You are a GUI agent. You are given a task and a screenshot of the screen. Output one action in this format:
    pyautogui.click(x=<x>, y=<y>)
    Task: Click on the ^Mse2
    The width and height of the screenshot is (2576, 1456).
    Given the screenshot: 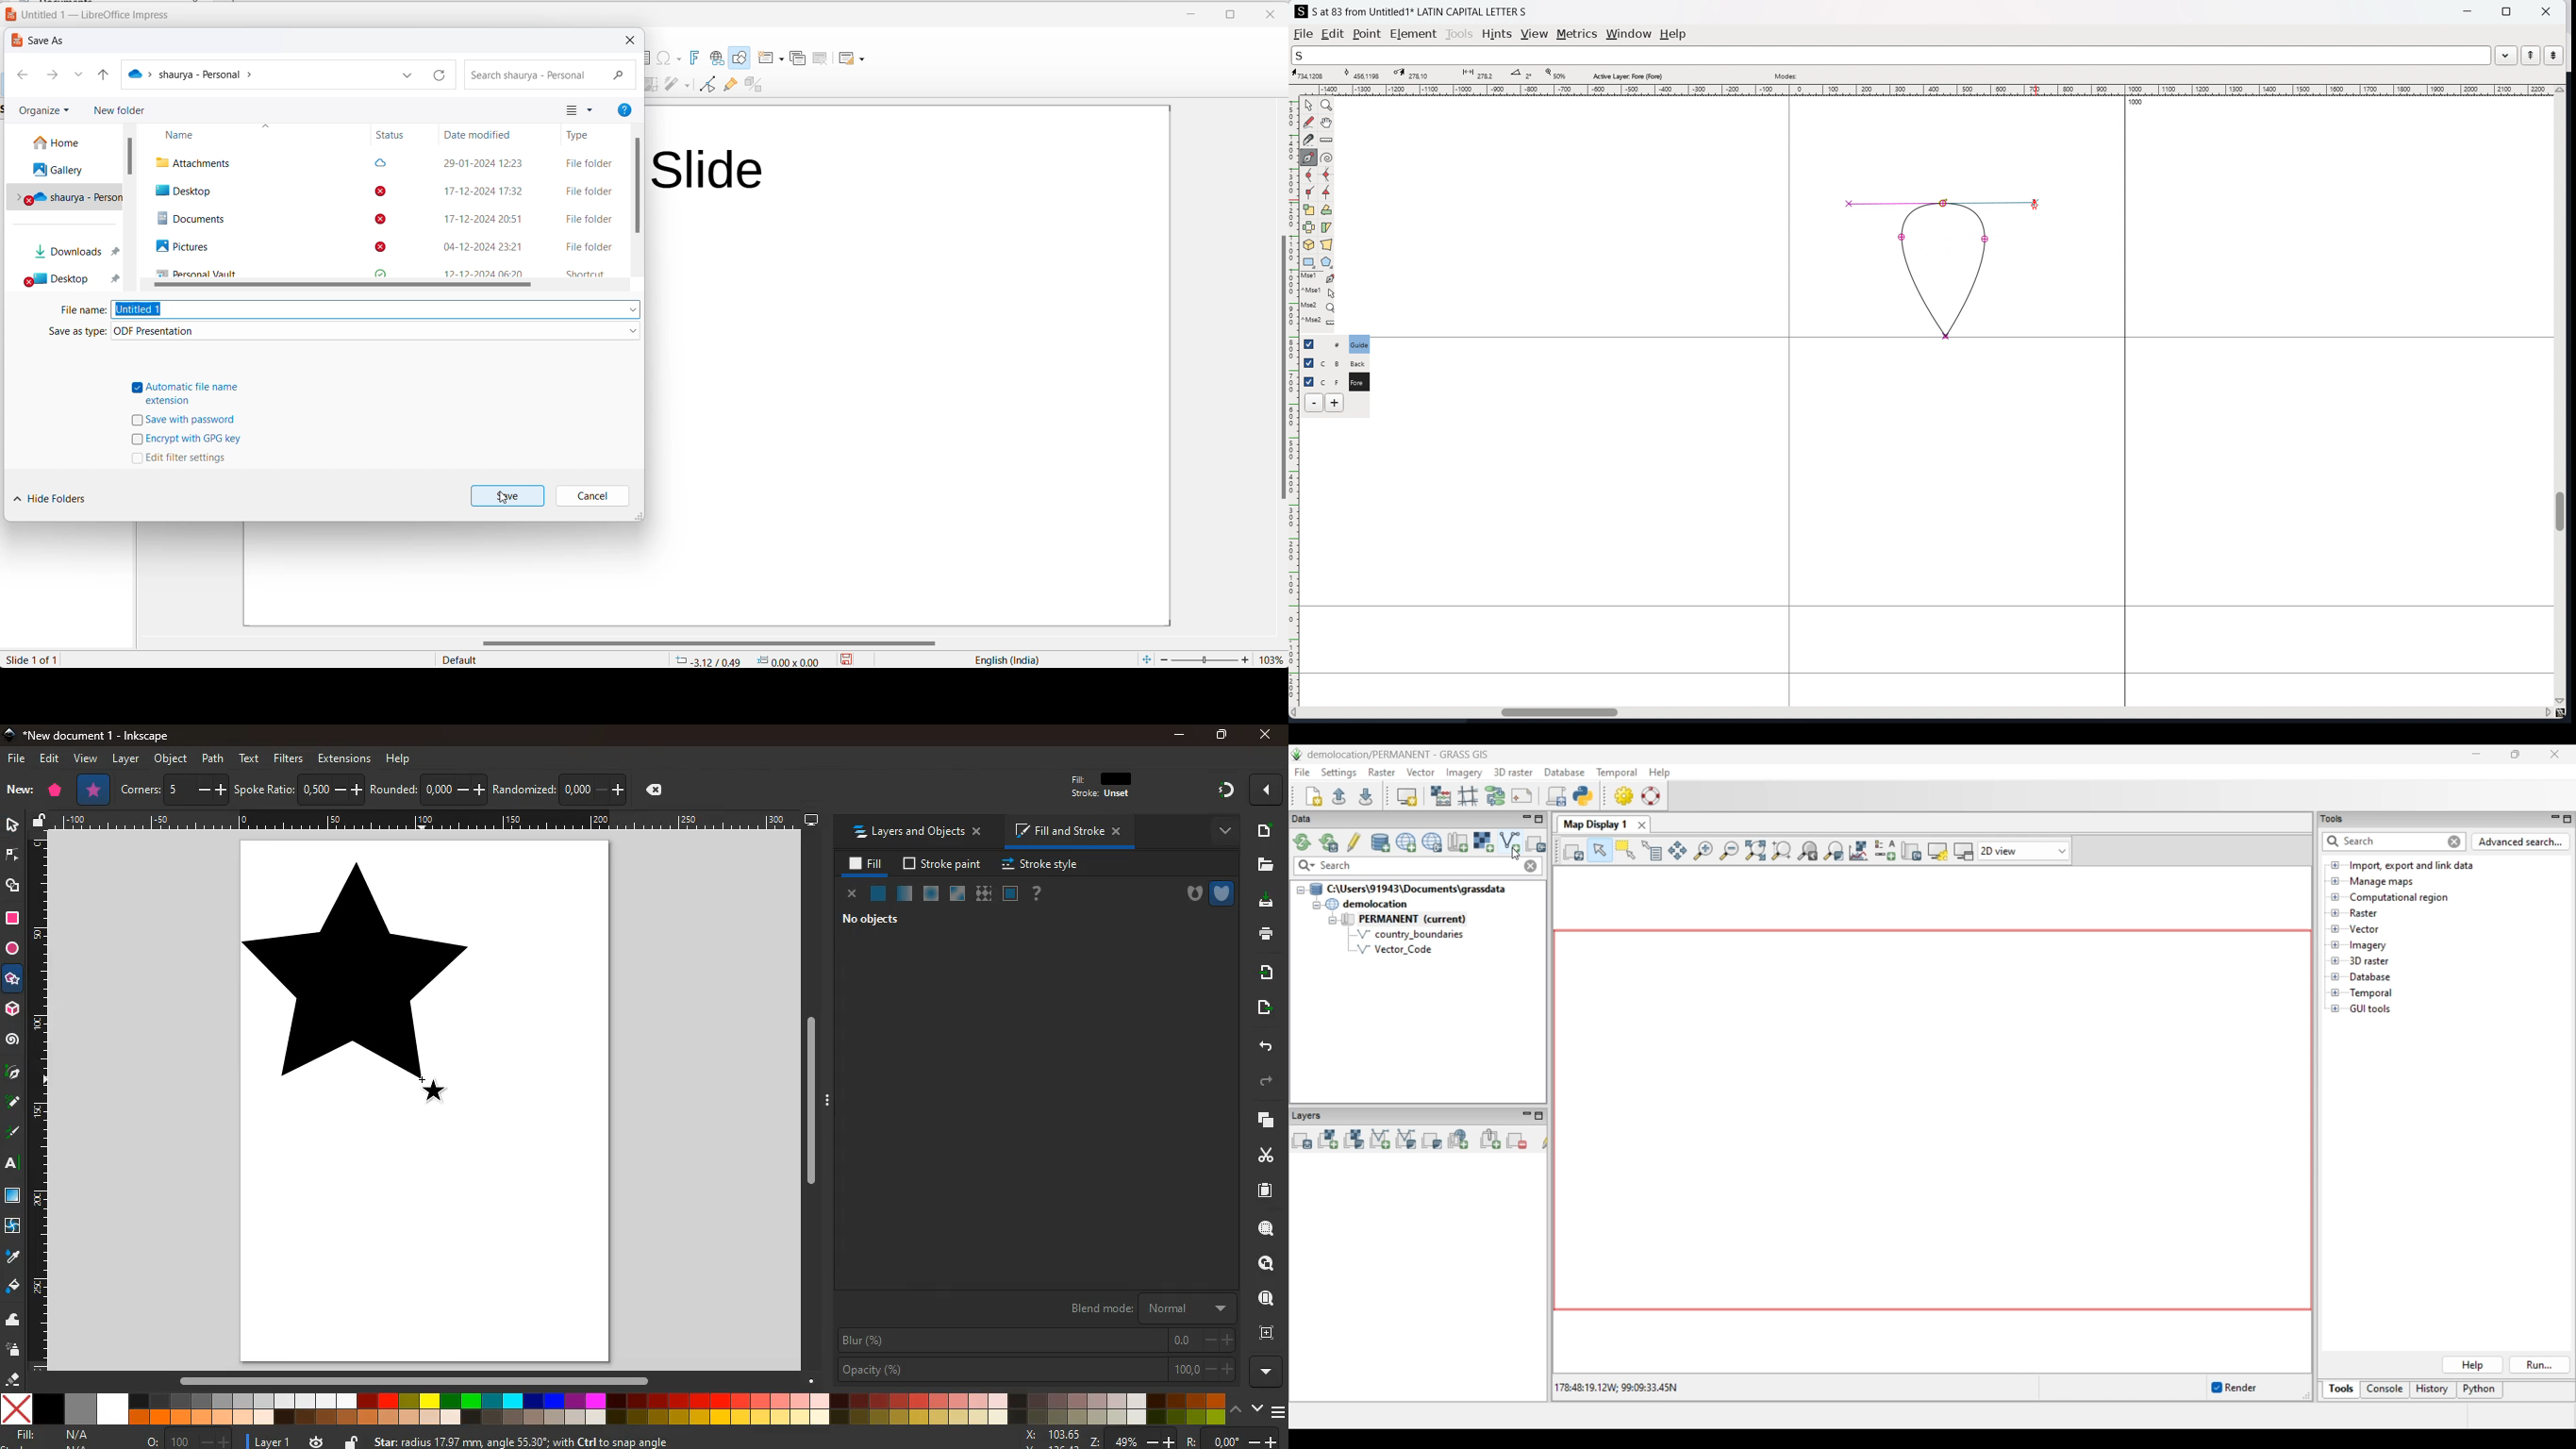 What is the action you would take?
    pyautogui.click(x=1319, y=323)
    